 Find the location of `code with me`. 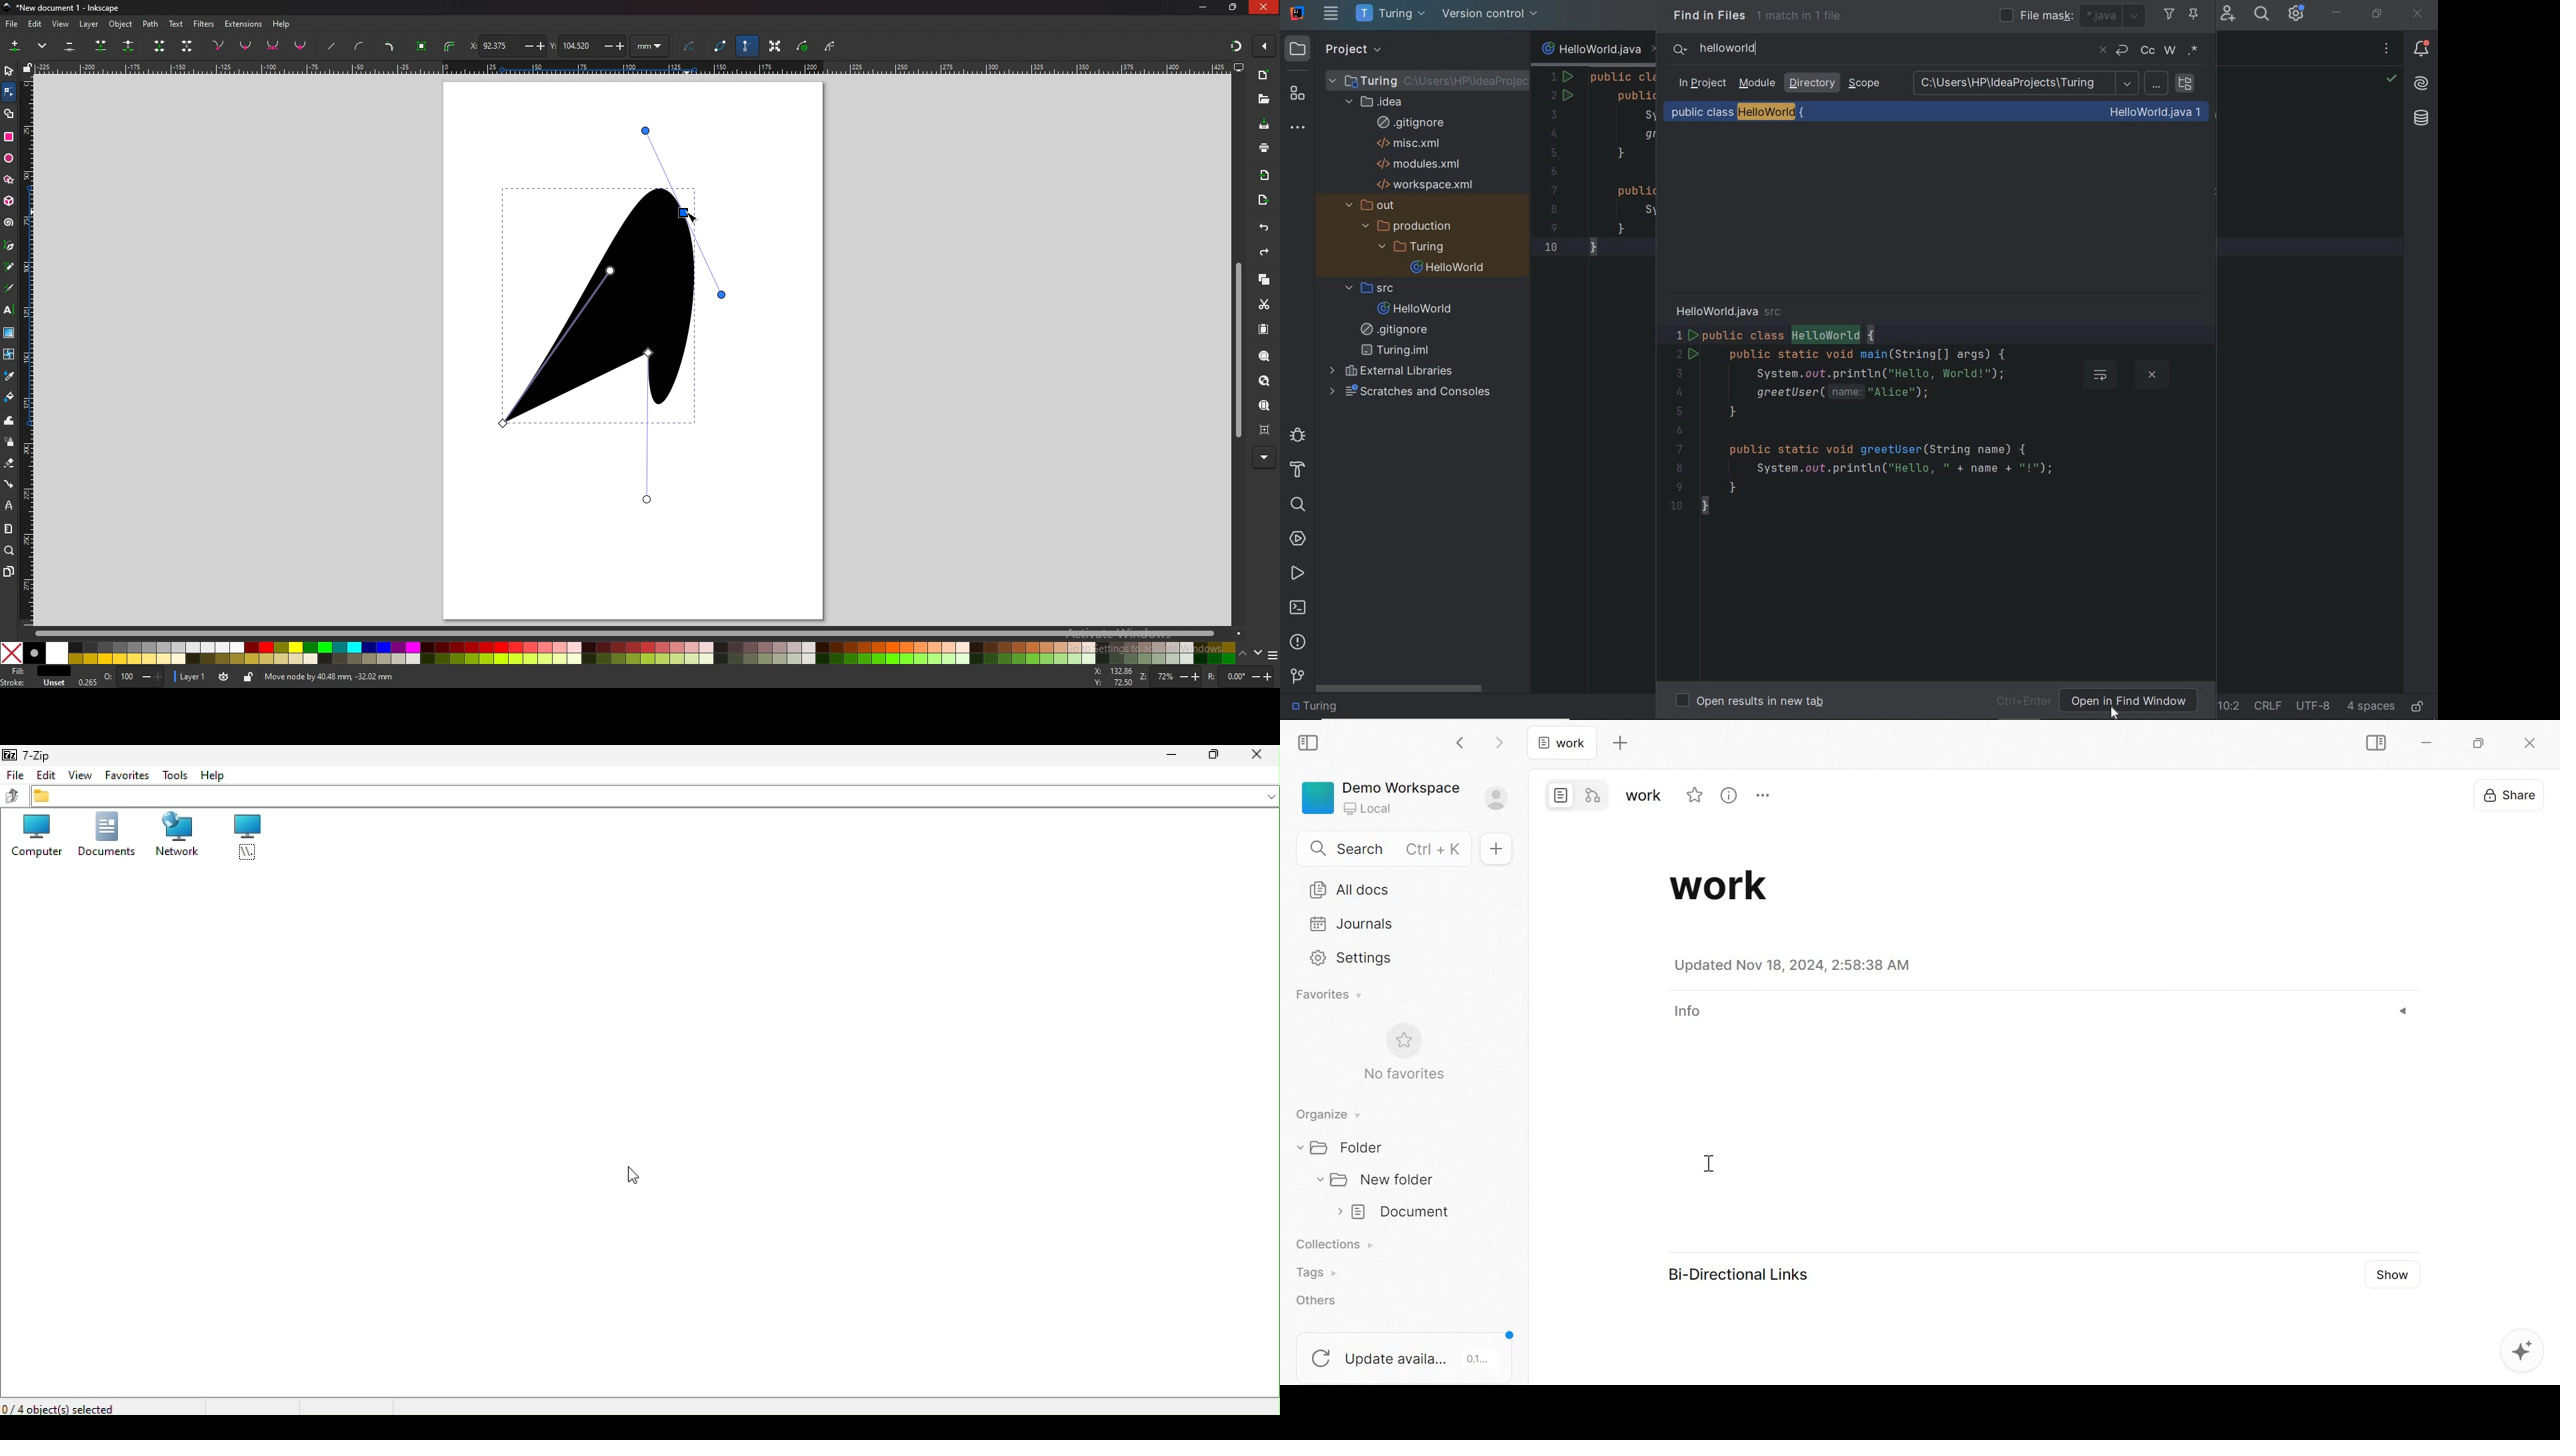

code with me is located at coordinates (2228, 19).